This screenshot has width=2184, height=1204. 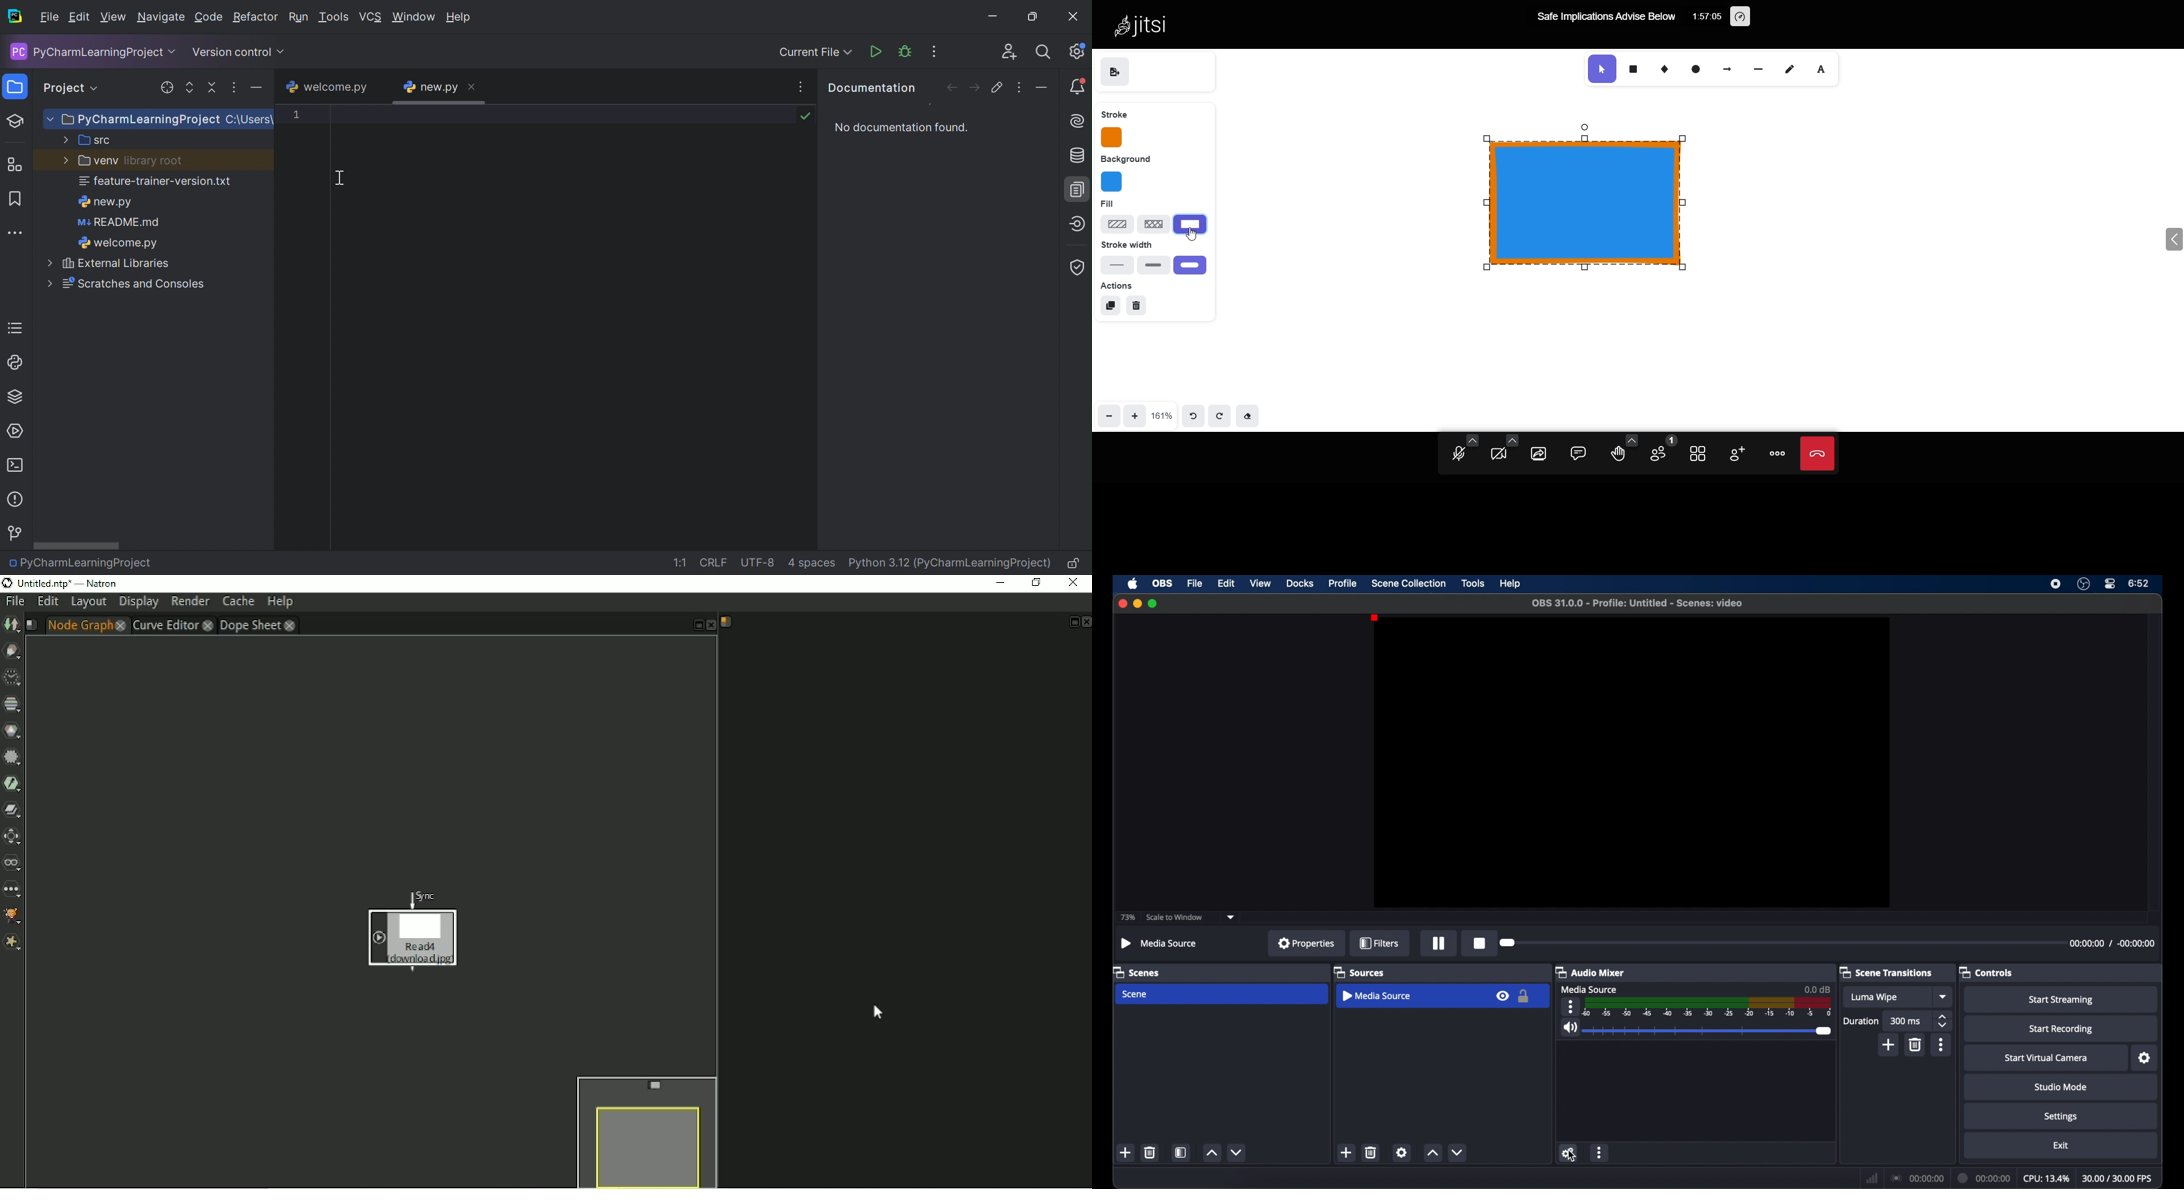 I want to click on volume, so click(x=1570, y=1028).